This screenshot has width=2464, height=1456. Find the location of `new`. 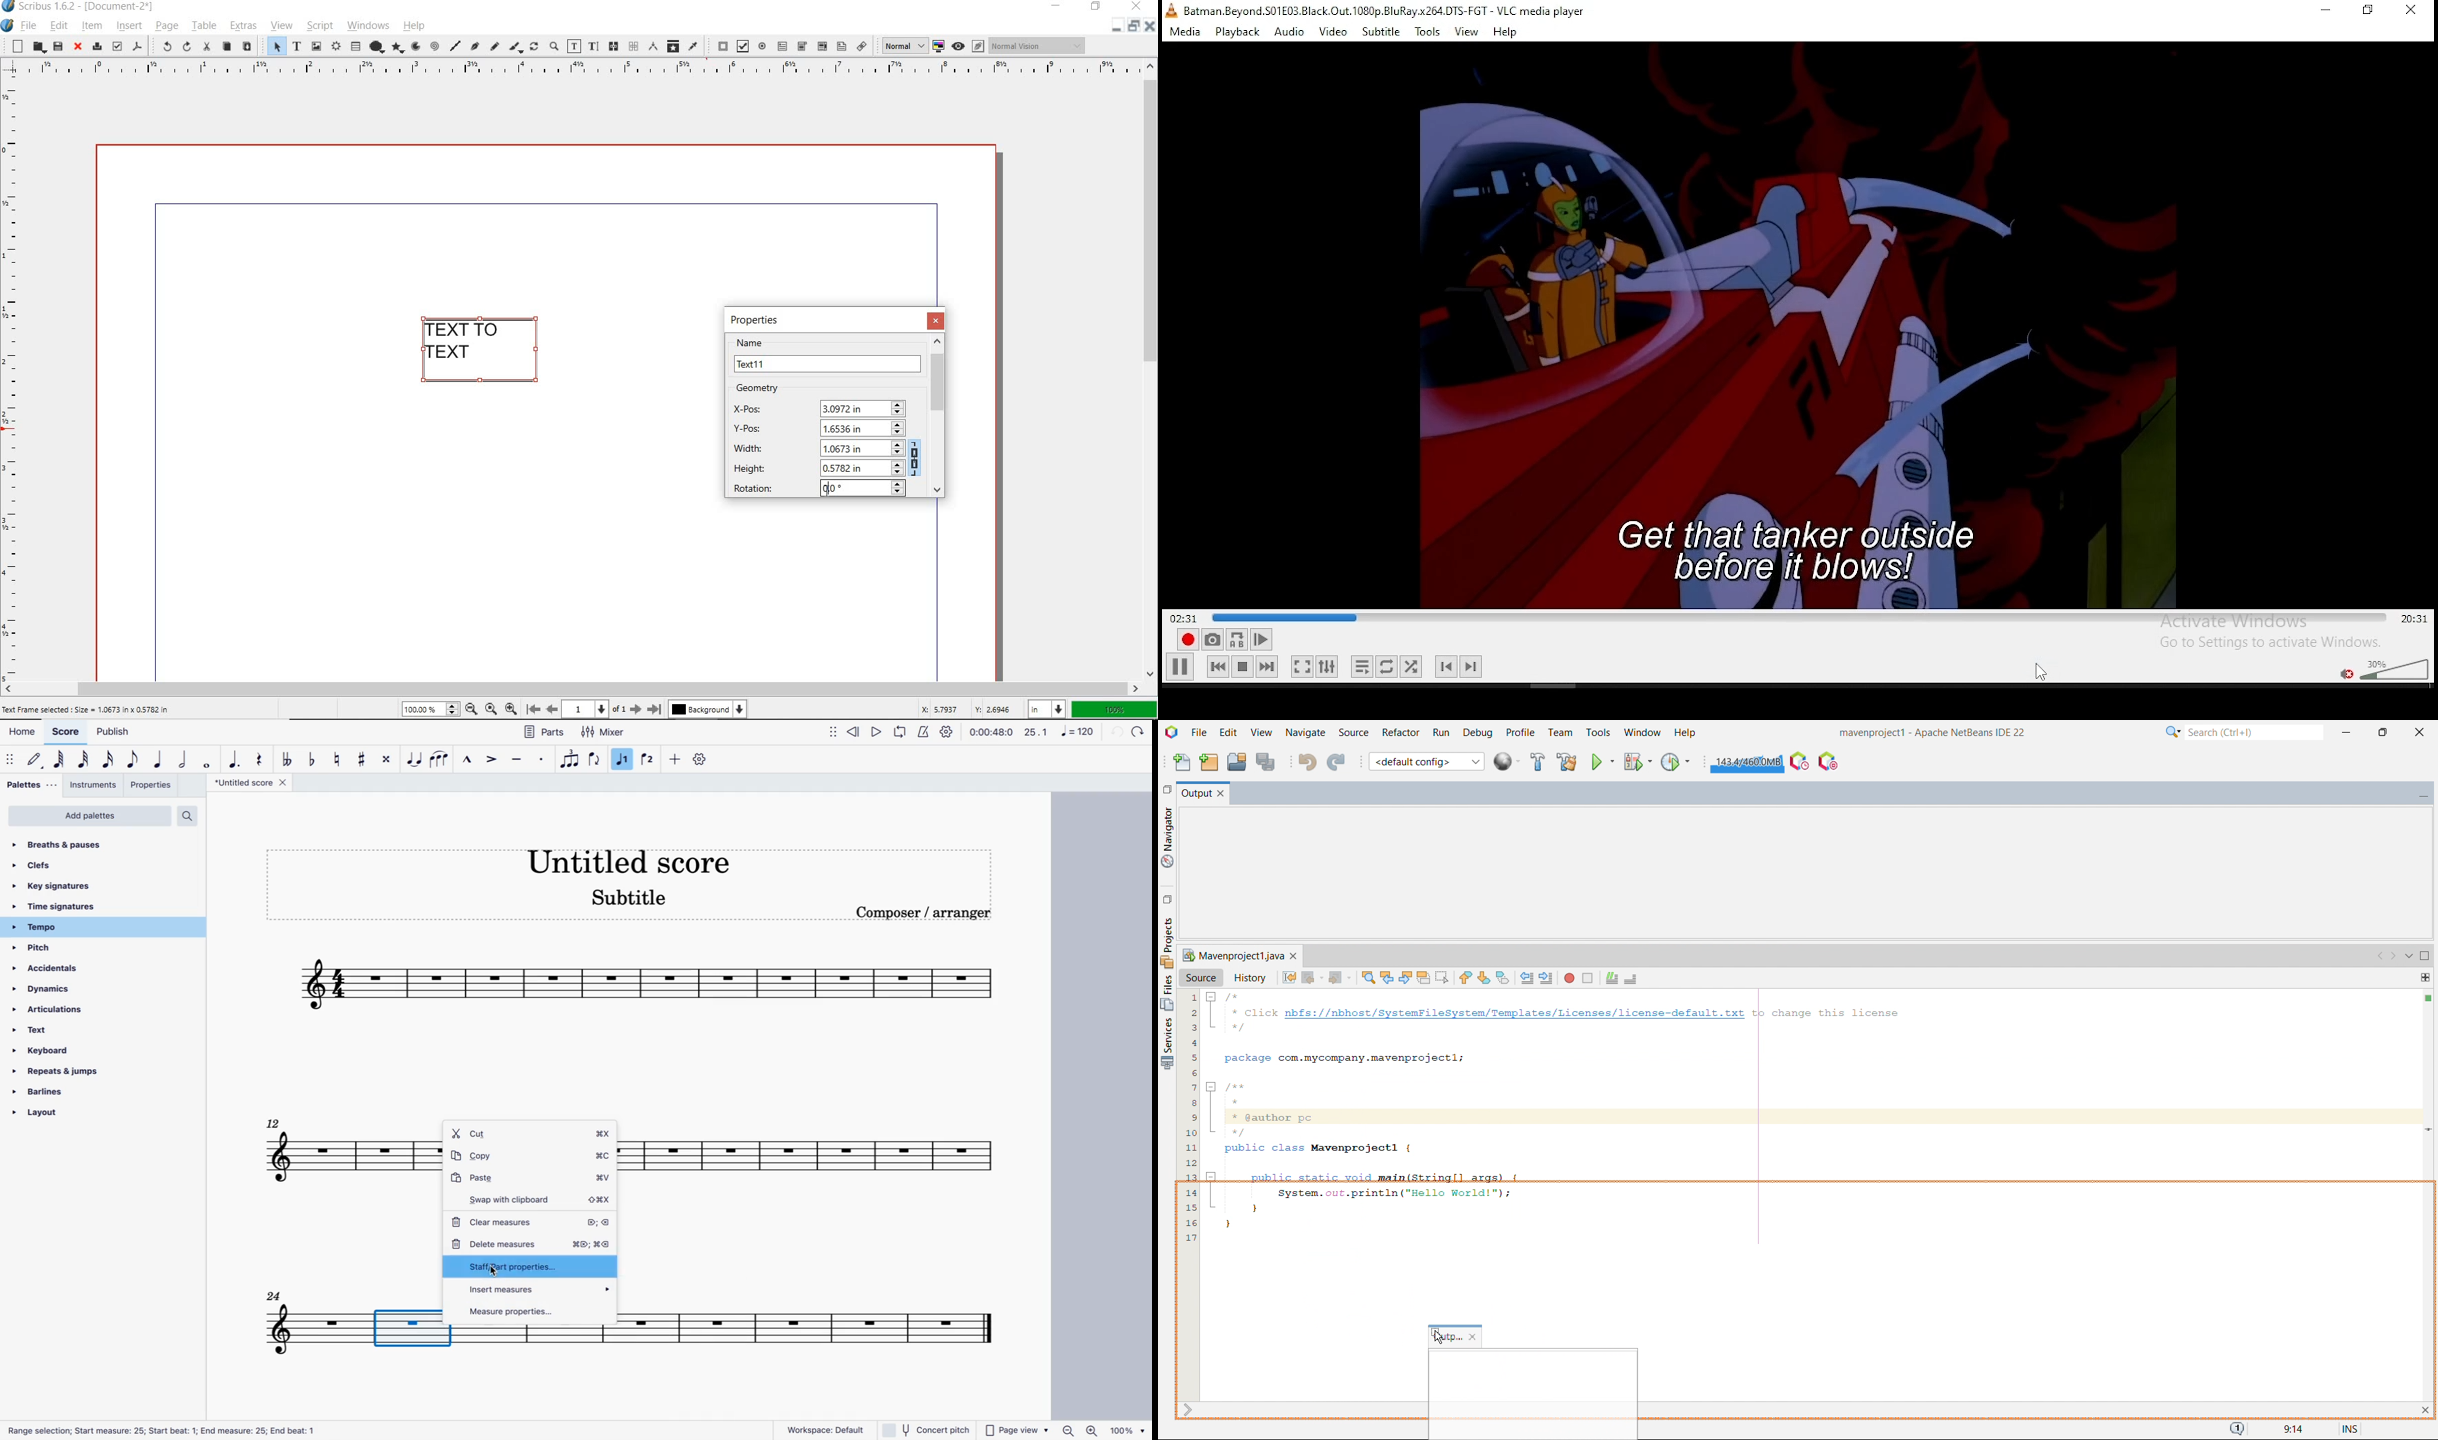

new is located at coordinates (14, 46).